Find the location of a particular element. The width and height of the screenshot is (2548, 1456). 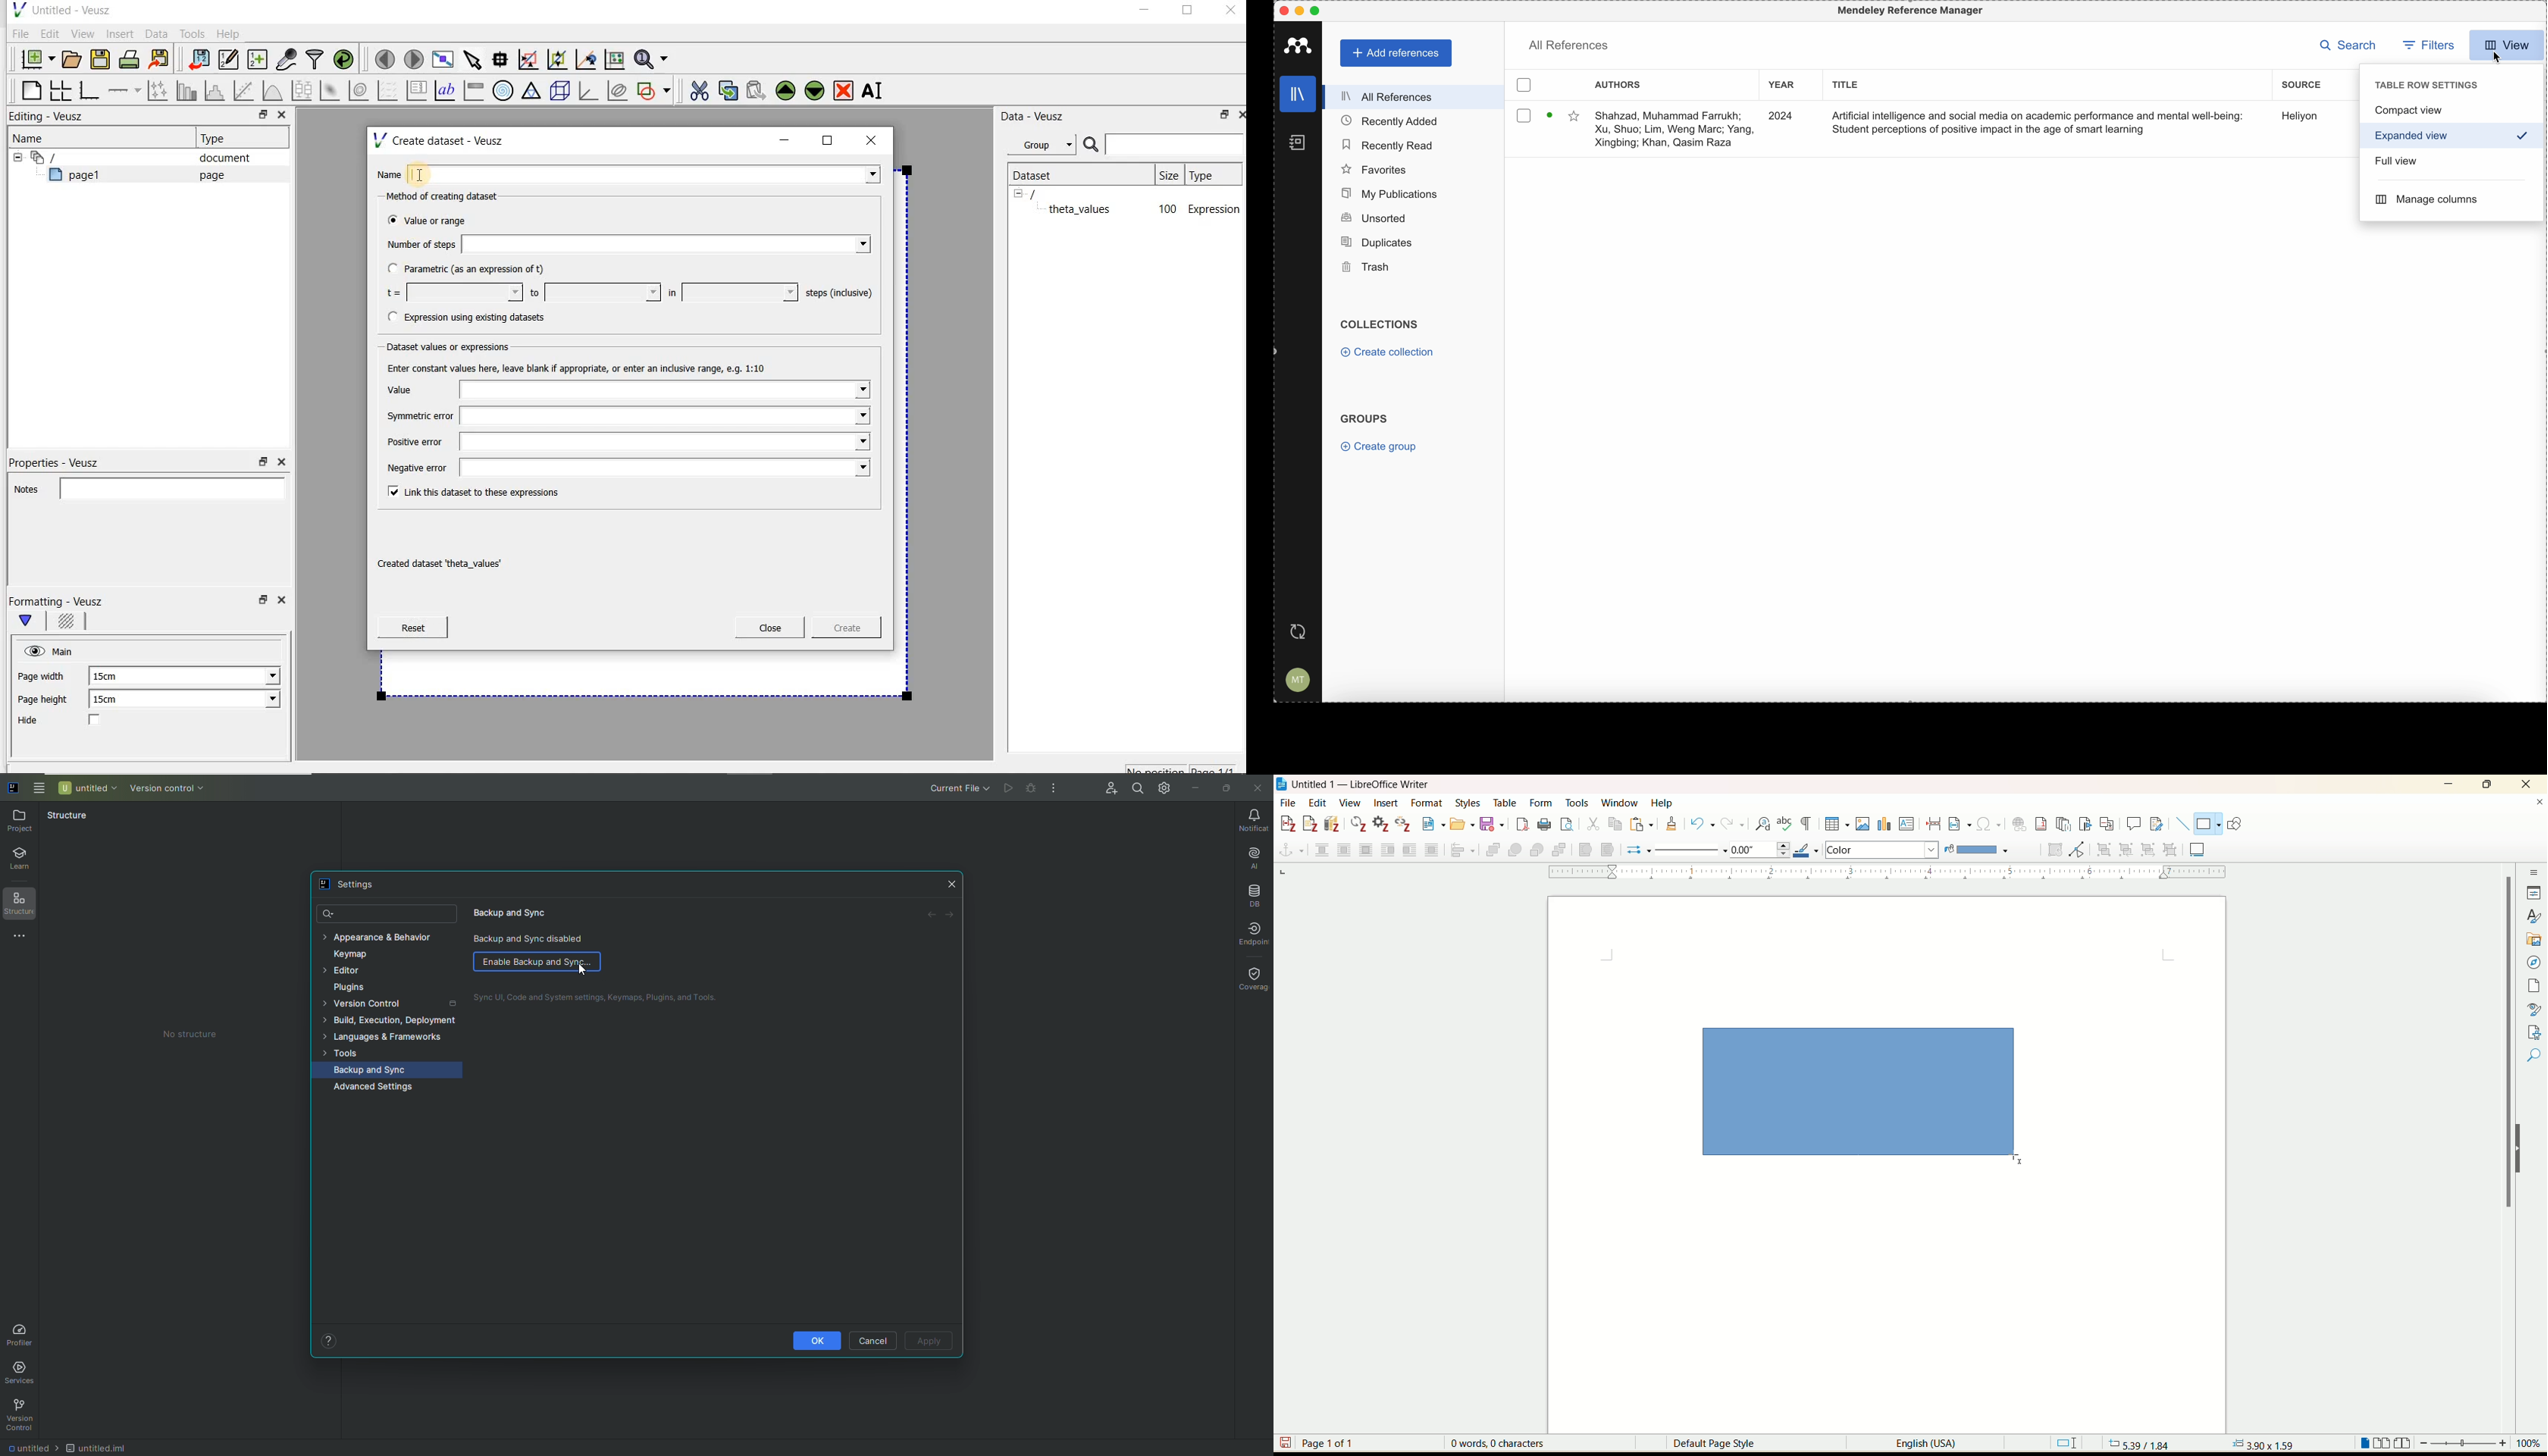

filters is located at coordinates (2430, 45).